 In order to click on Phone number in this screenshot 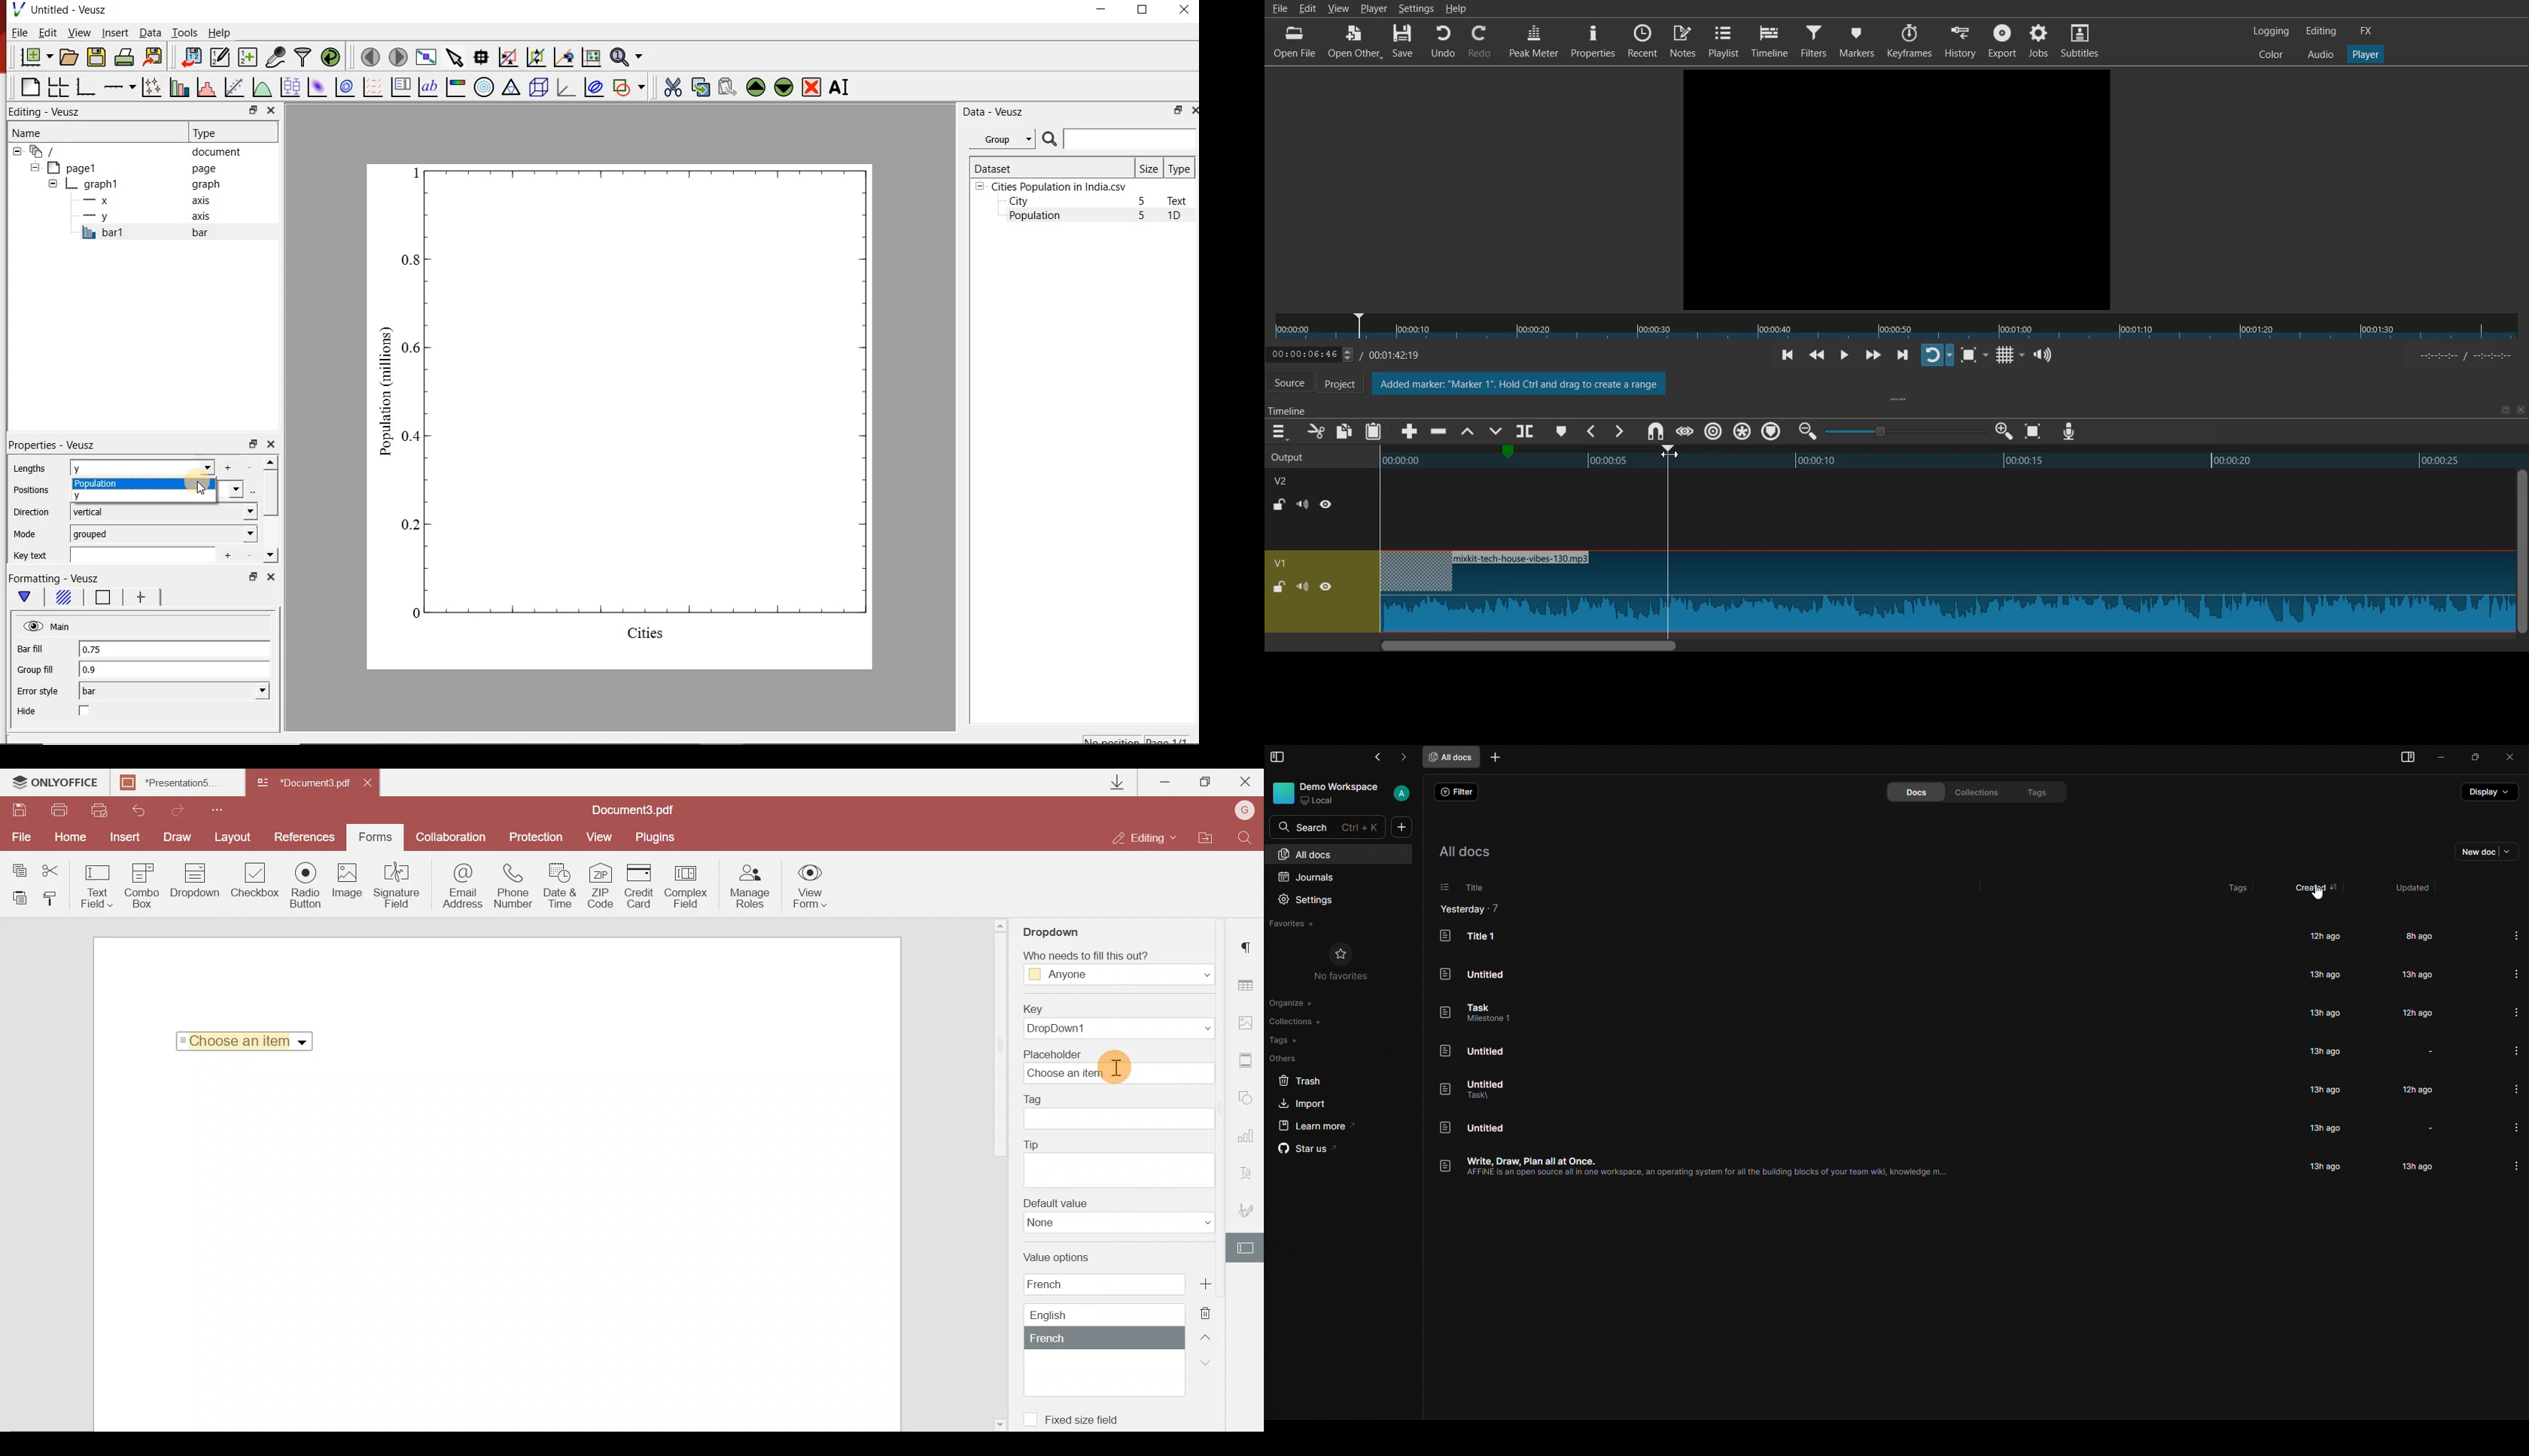, I will do `click(515, 886)`.